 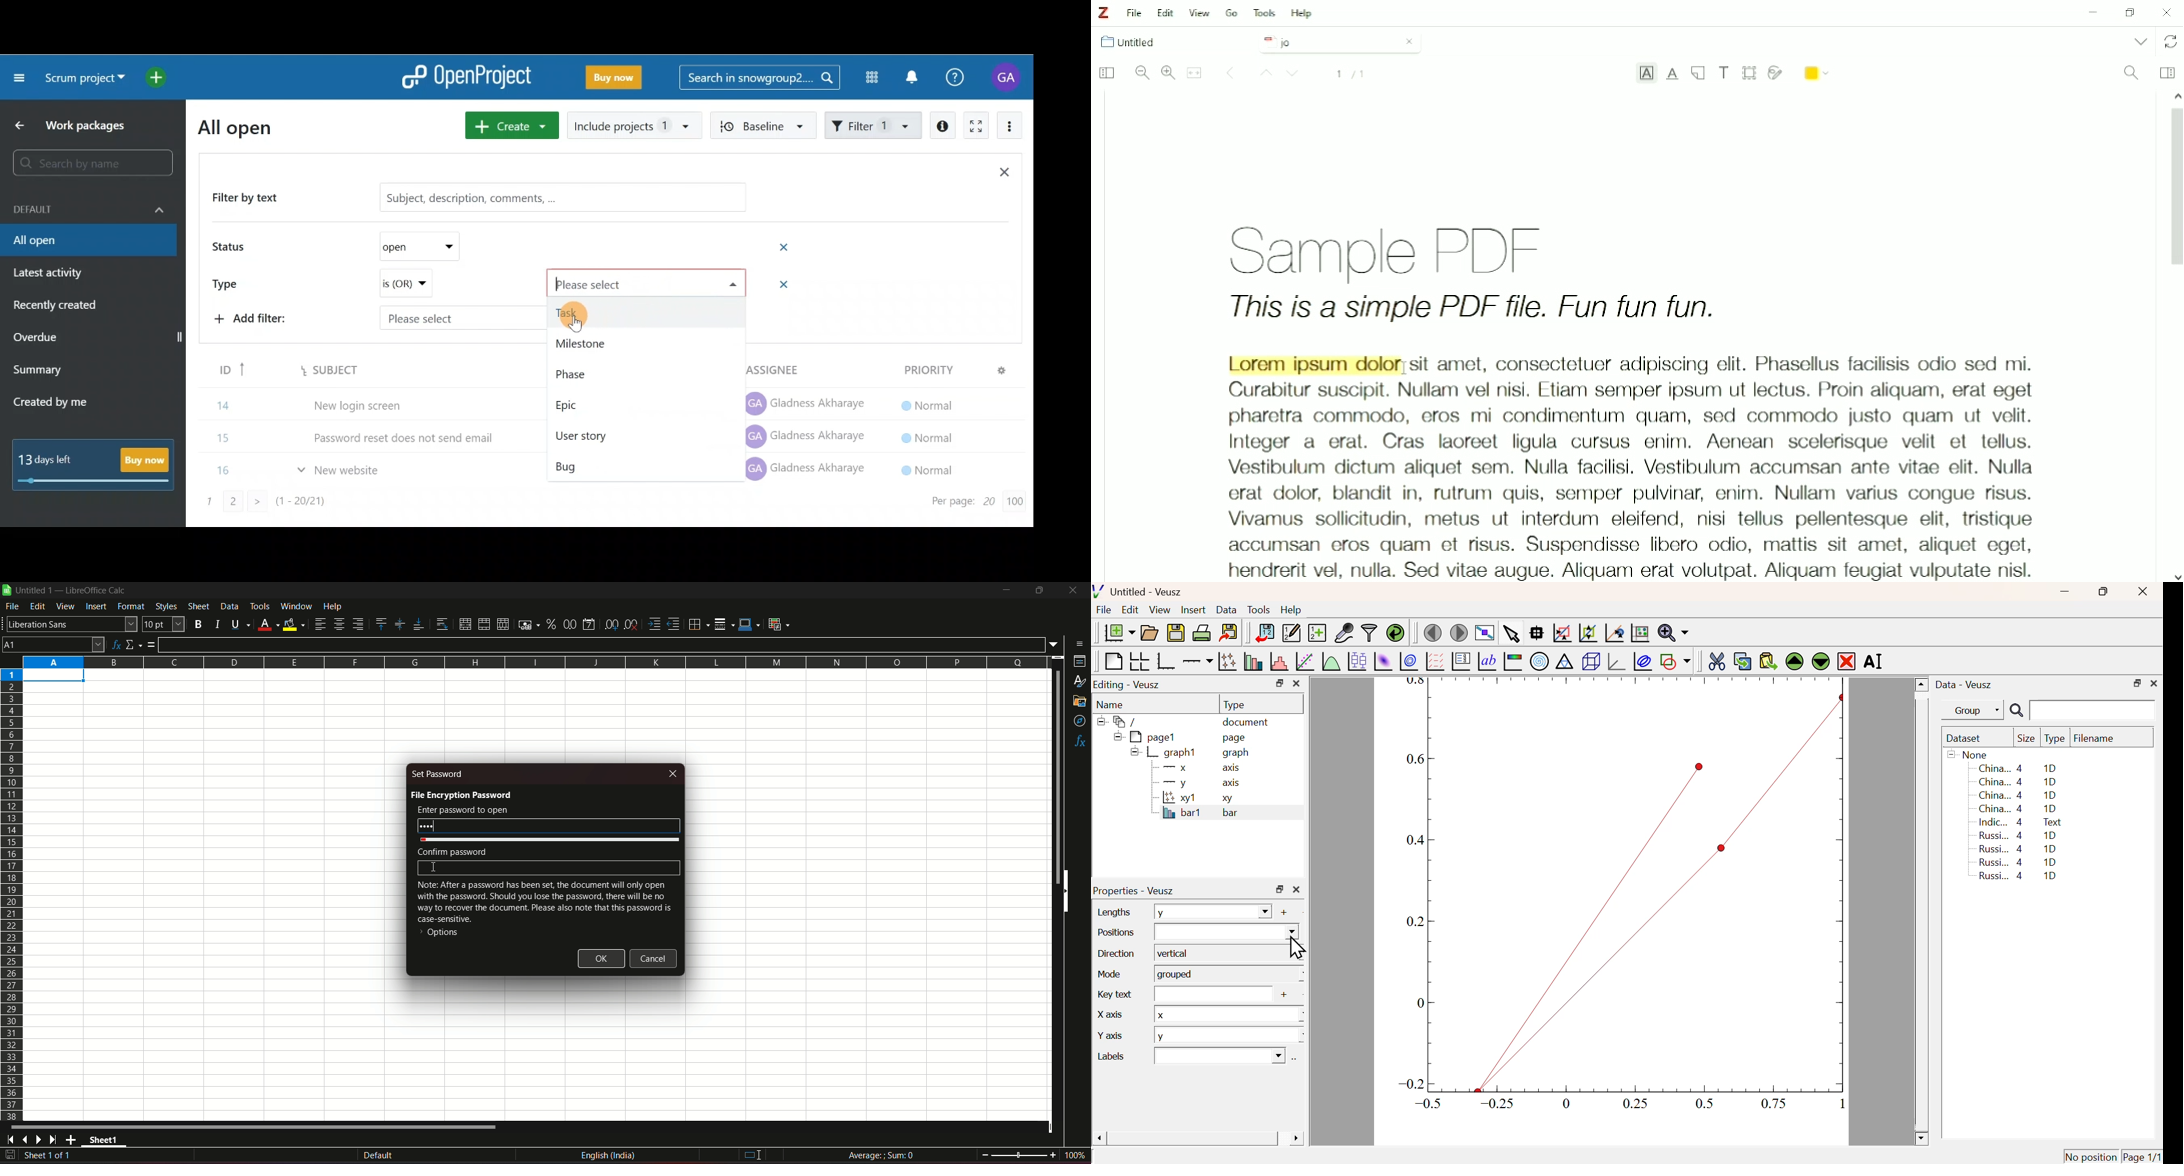 I want to click on Input, so click(x=1212, y=994).